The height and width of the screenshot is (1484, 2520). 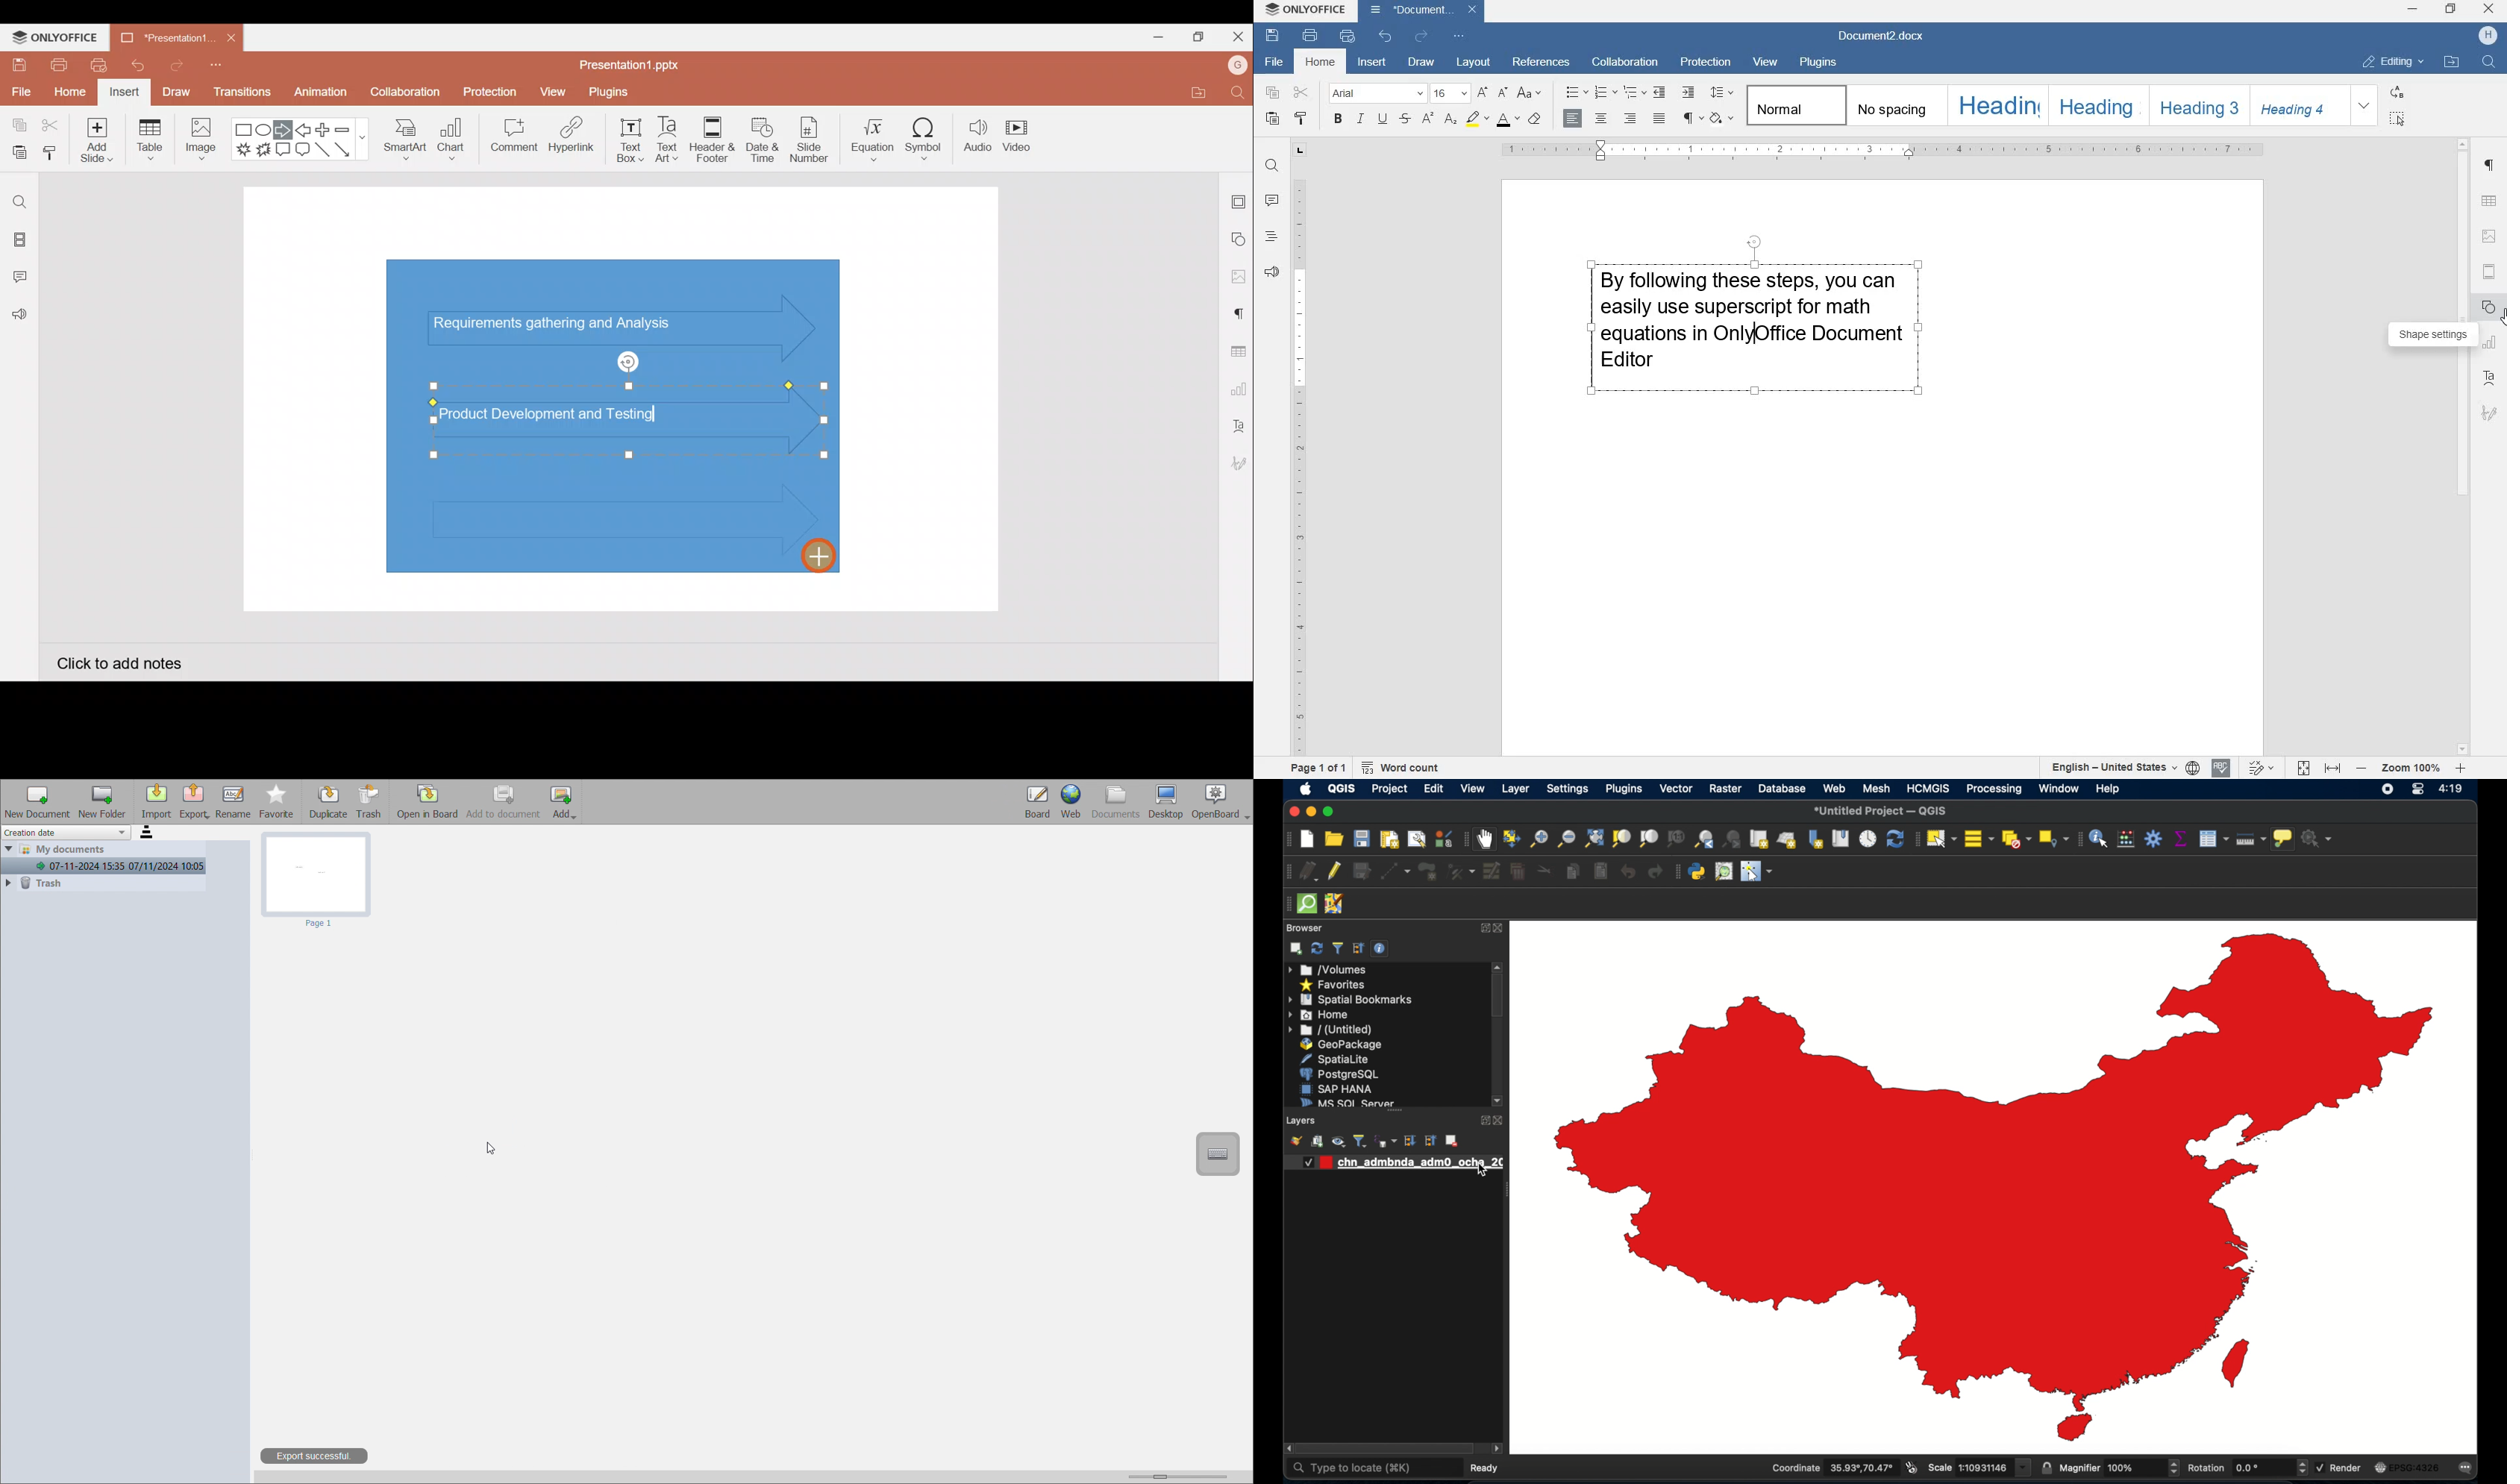 I want to click on cursor, so click(x=2500, y=319).